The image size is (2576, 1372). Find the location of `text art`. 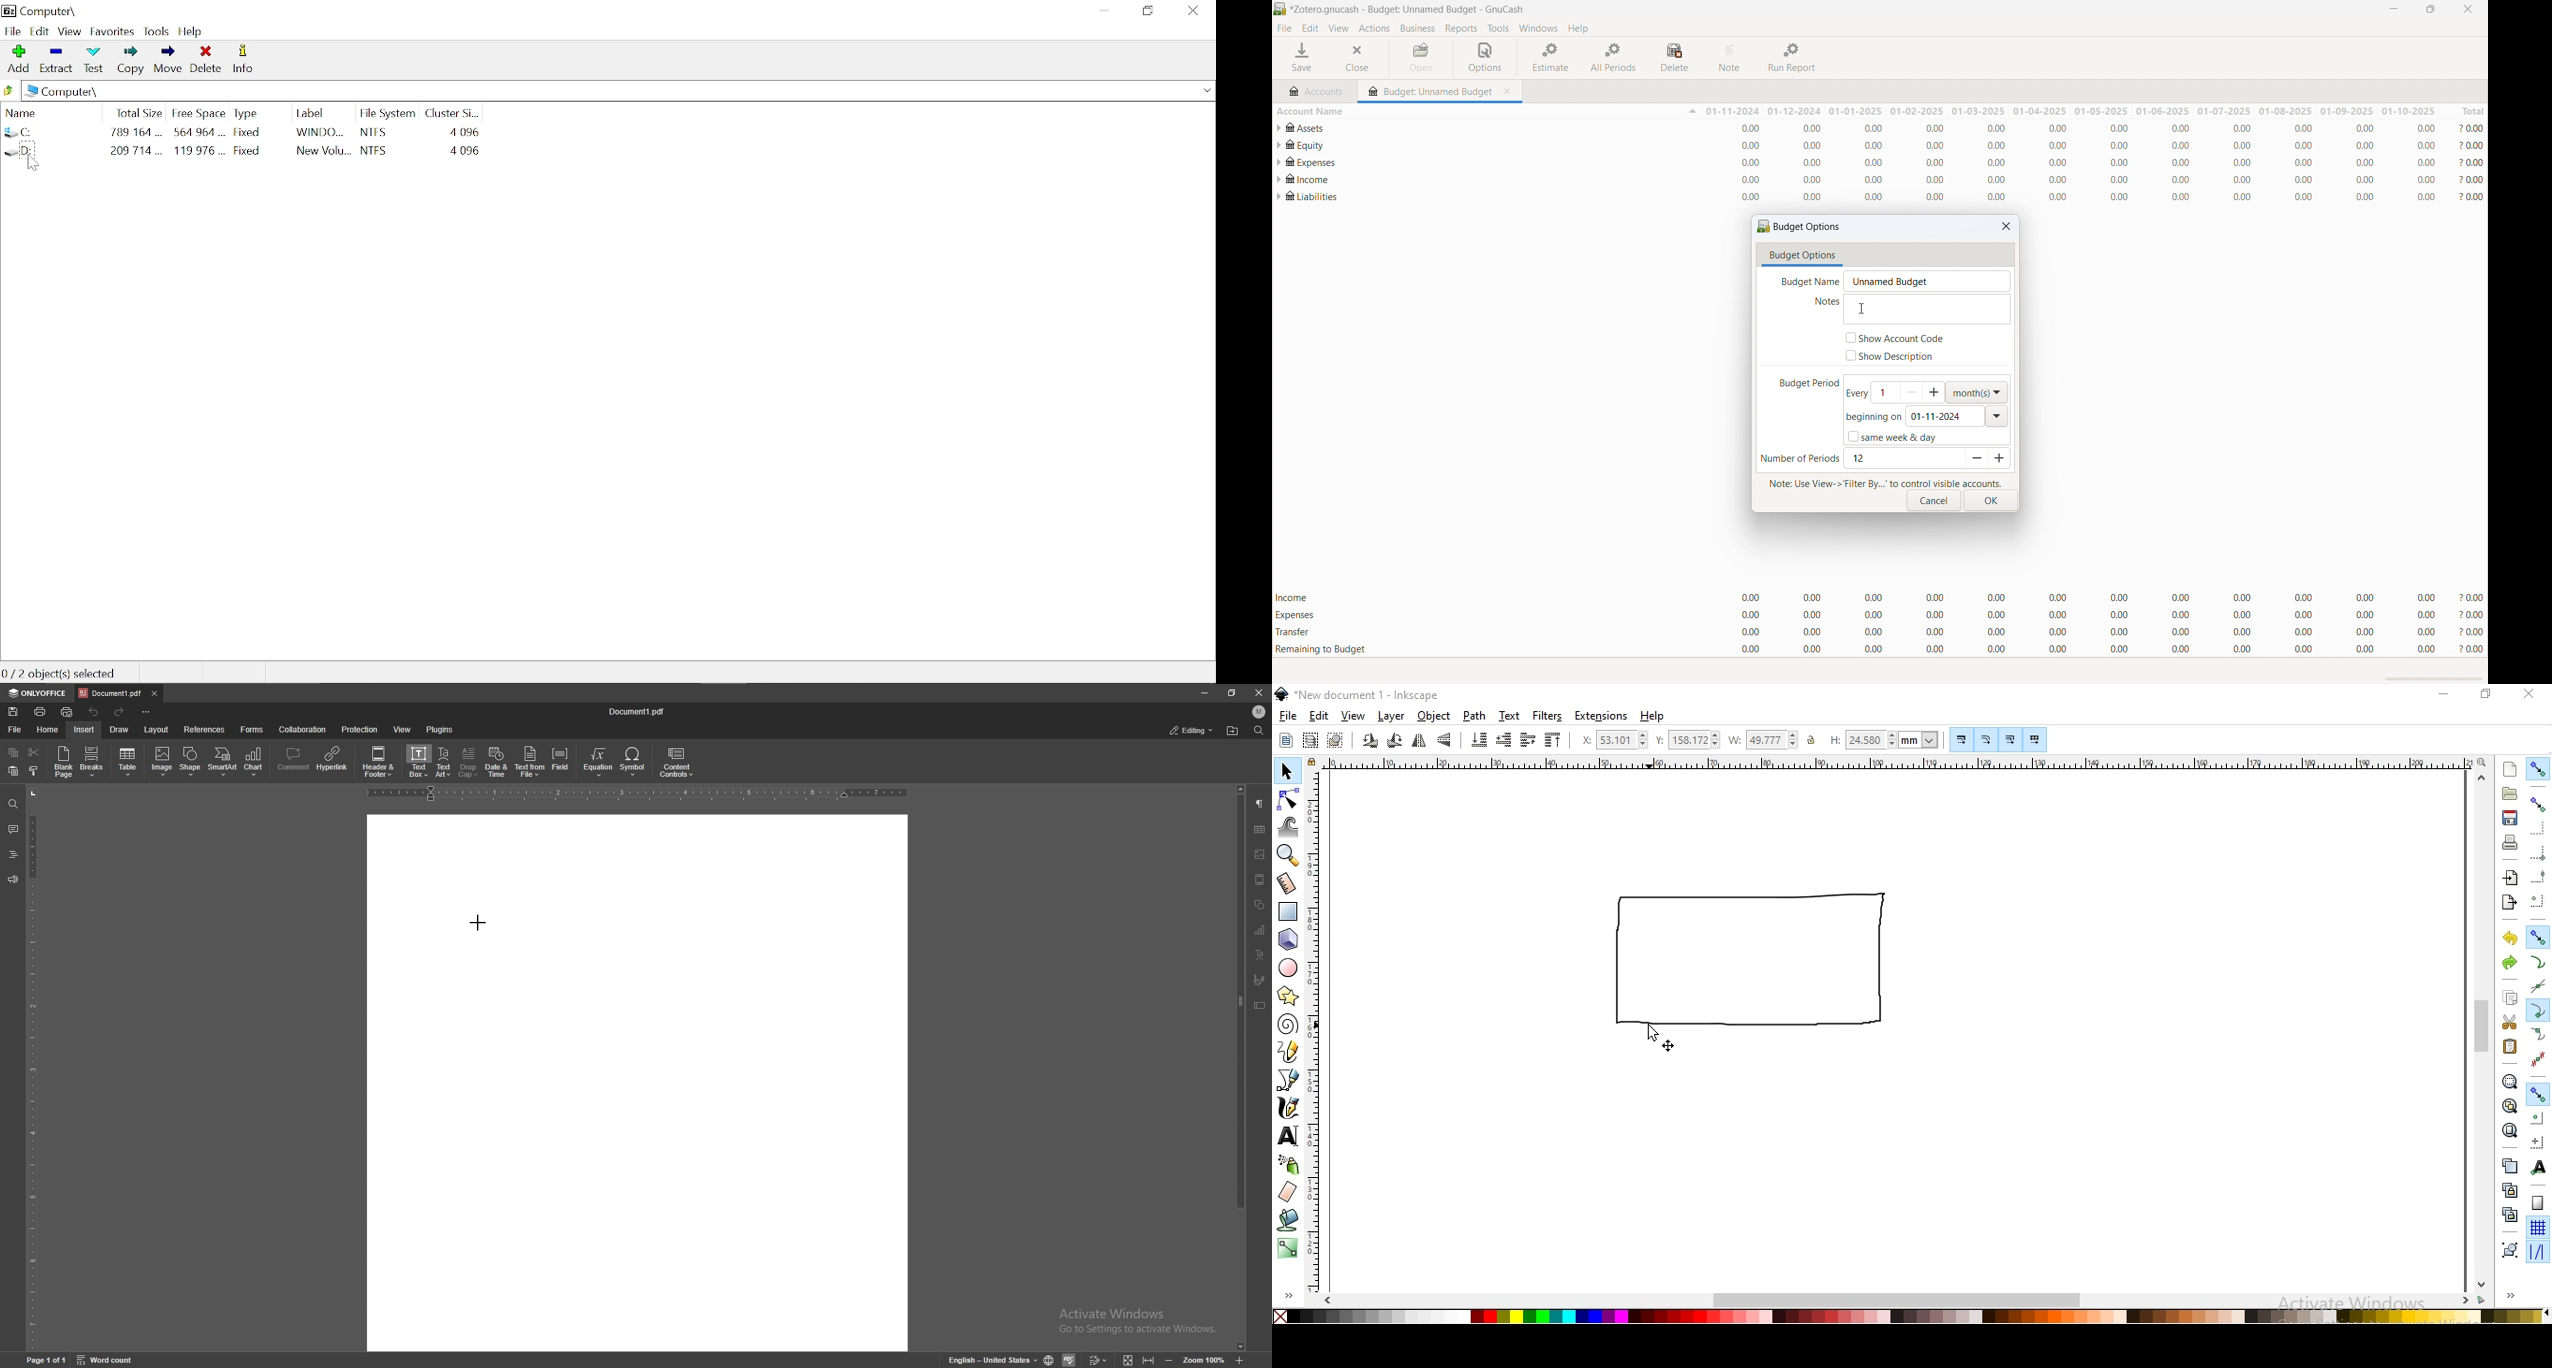

text art is located at coordinates (1260, 954).